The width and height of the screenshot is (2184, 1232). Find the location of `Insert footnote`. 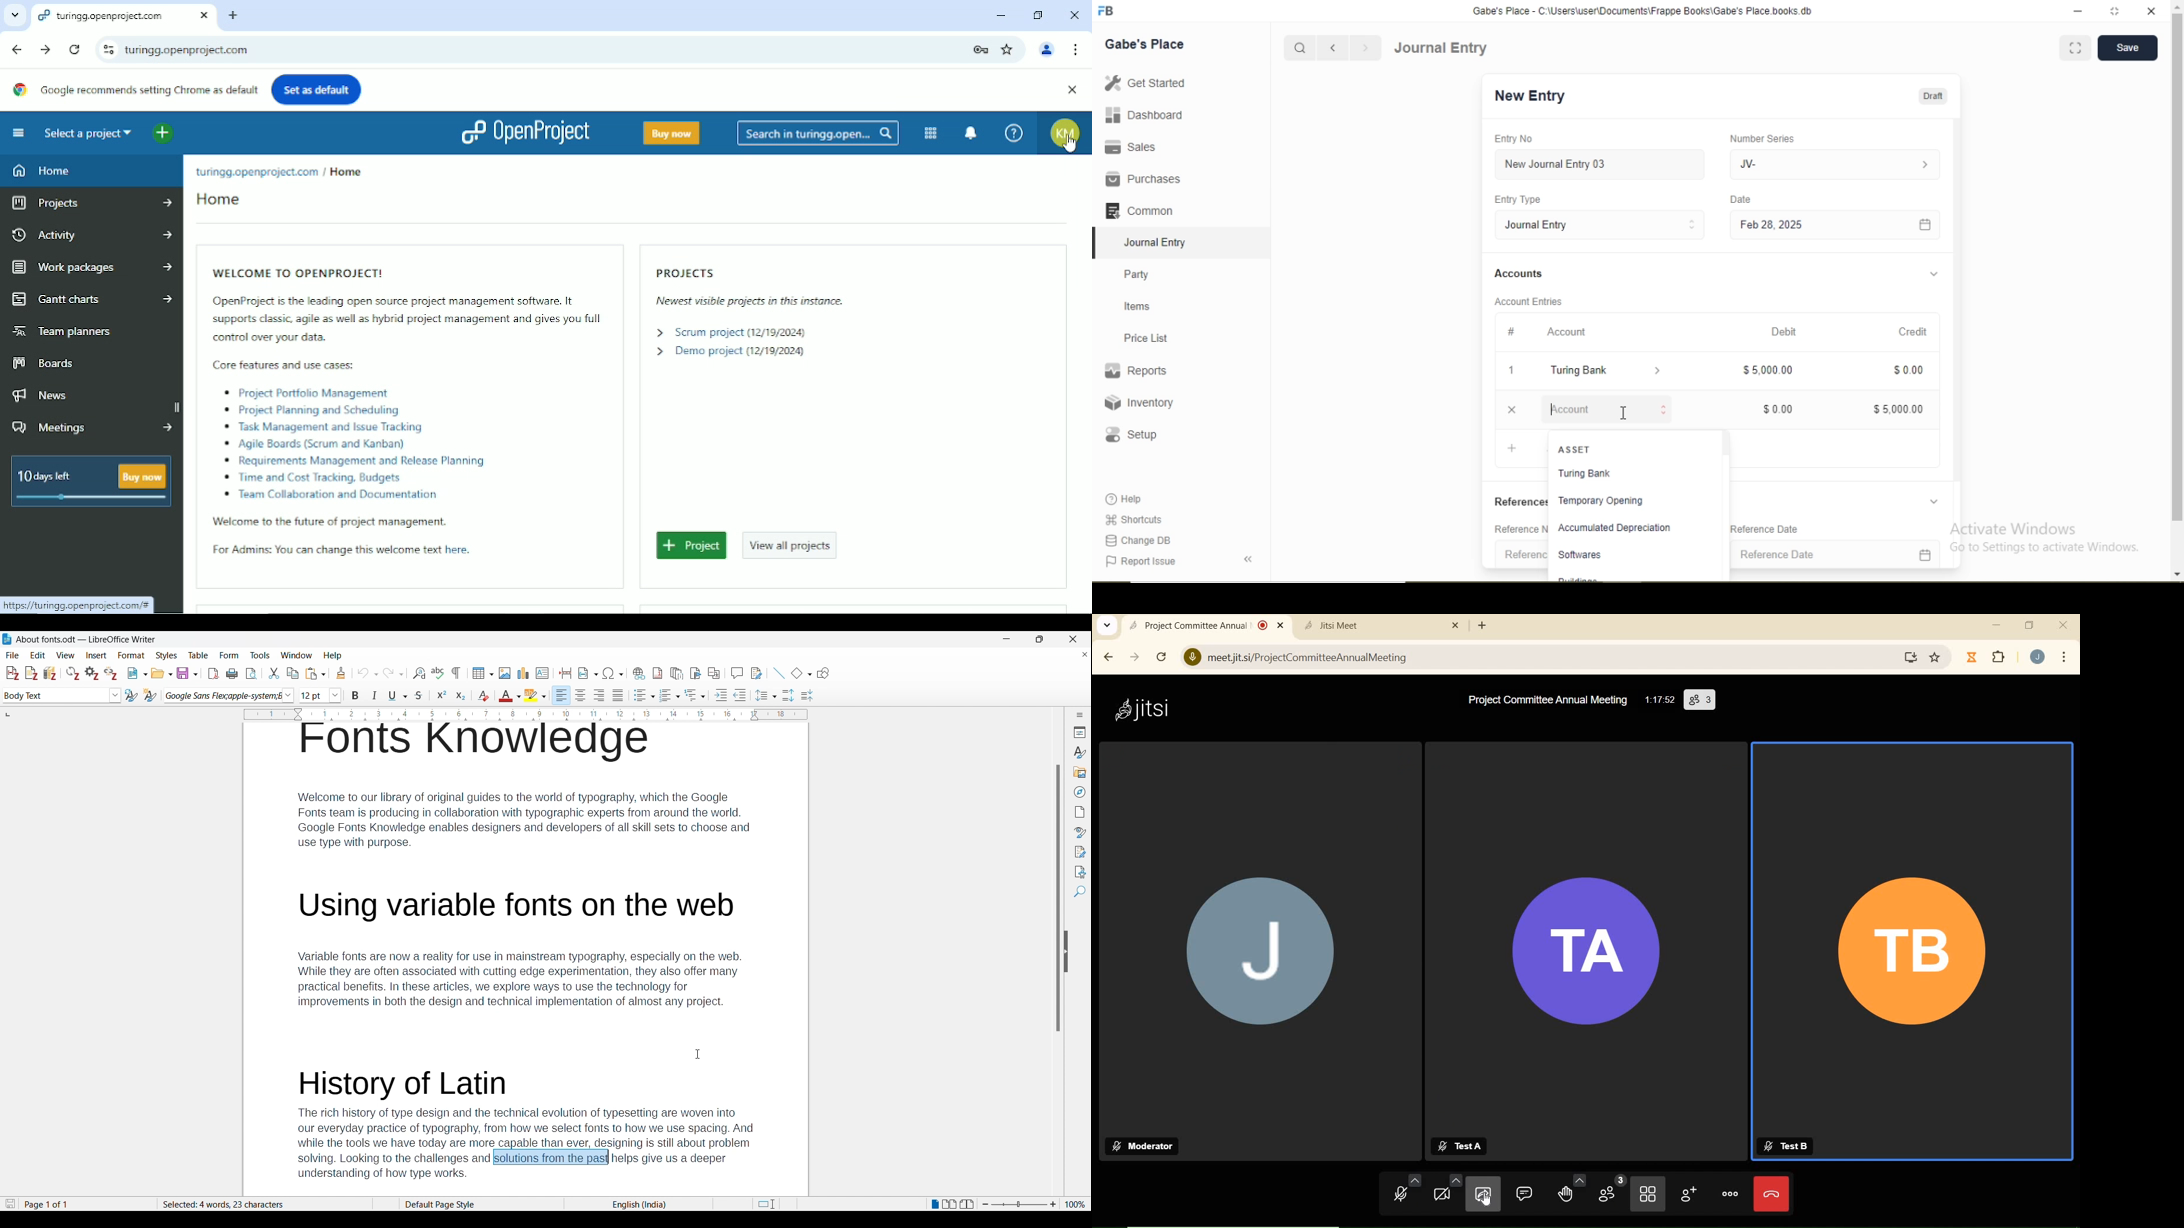

Insert footnote is located at coordinates (658, 673).